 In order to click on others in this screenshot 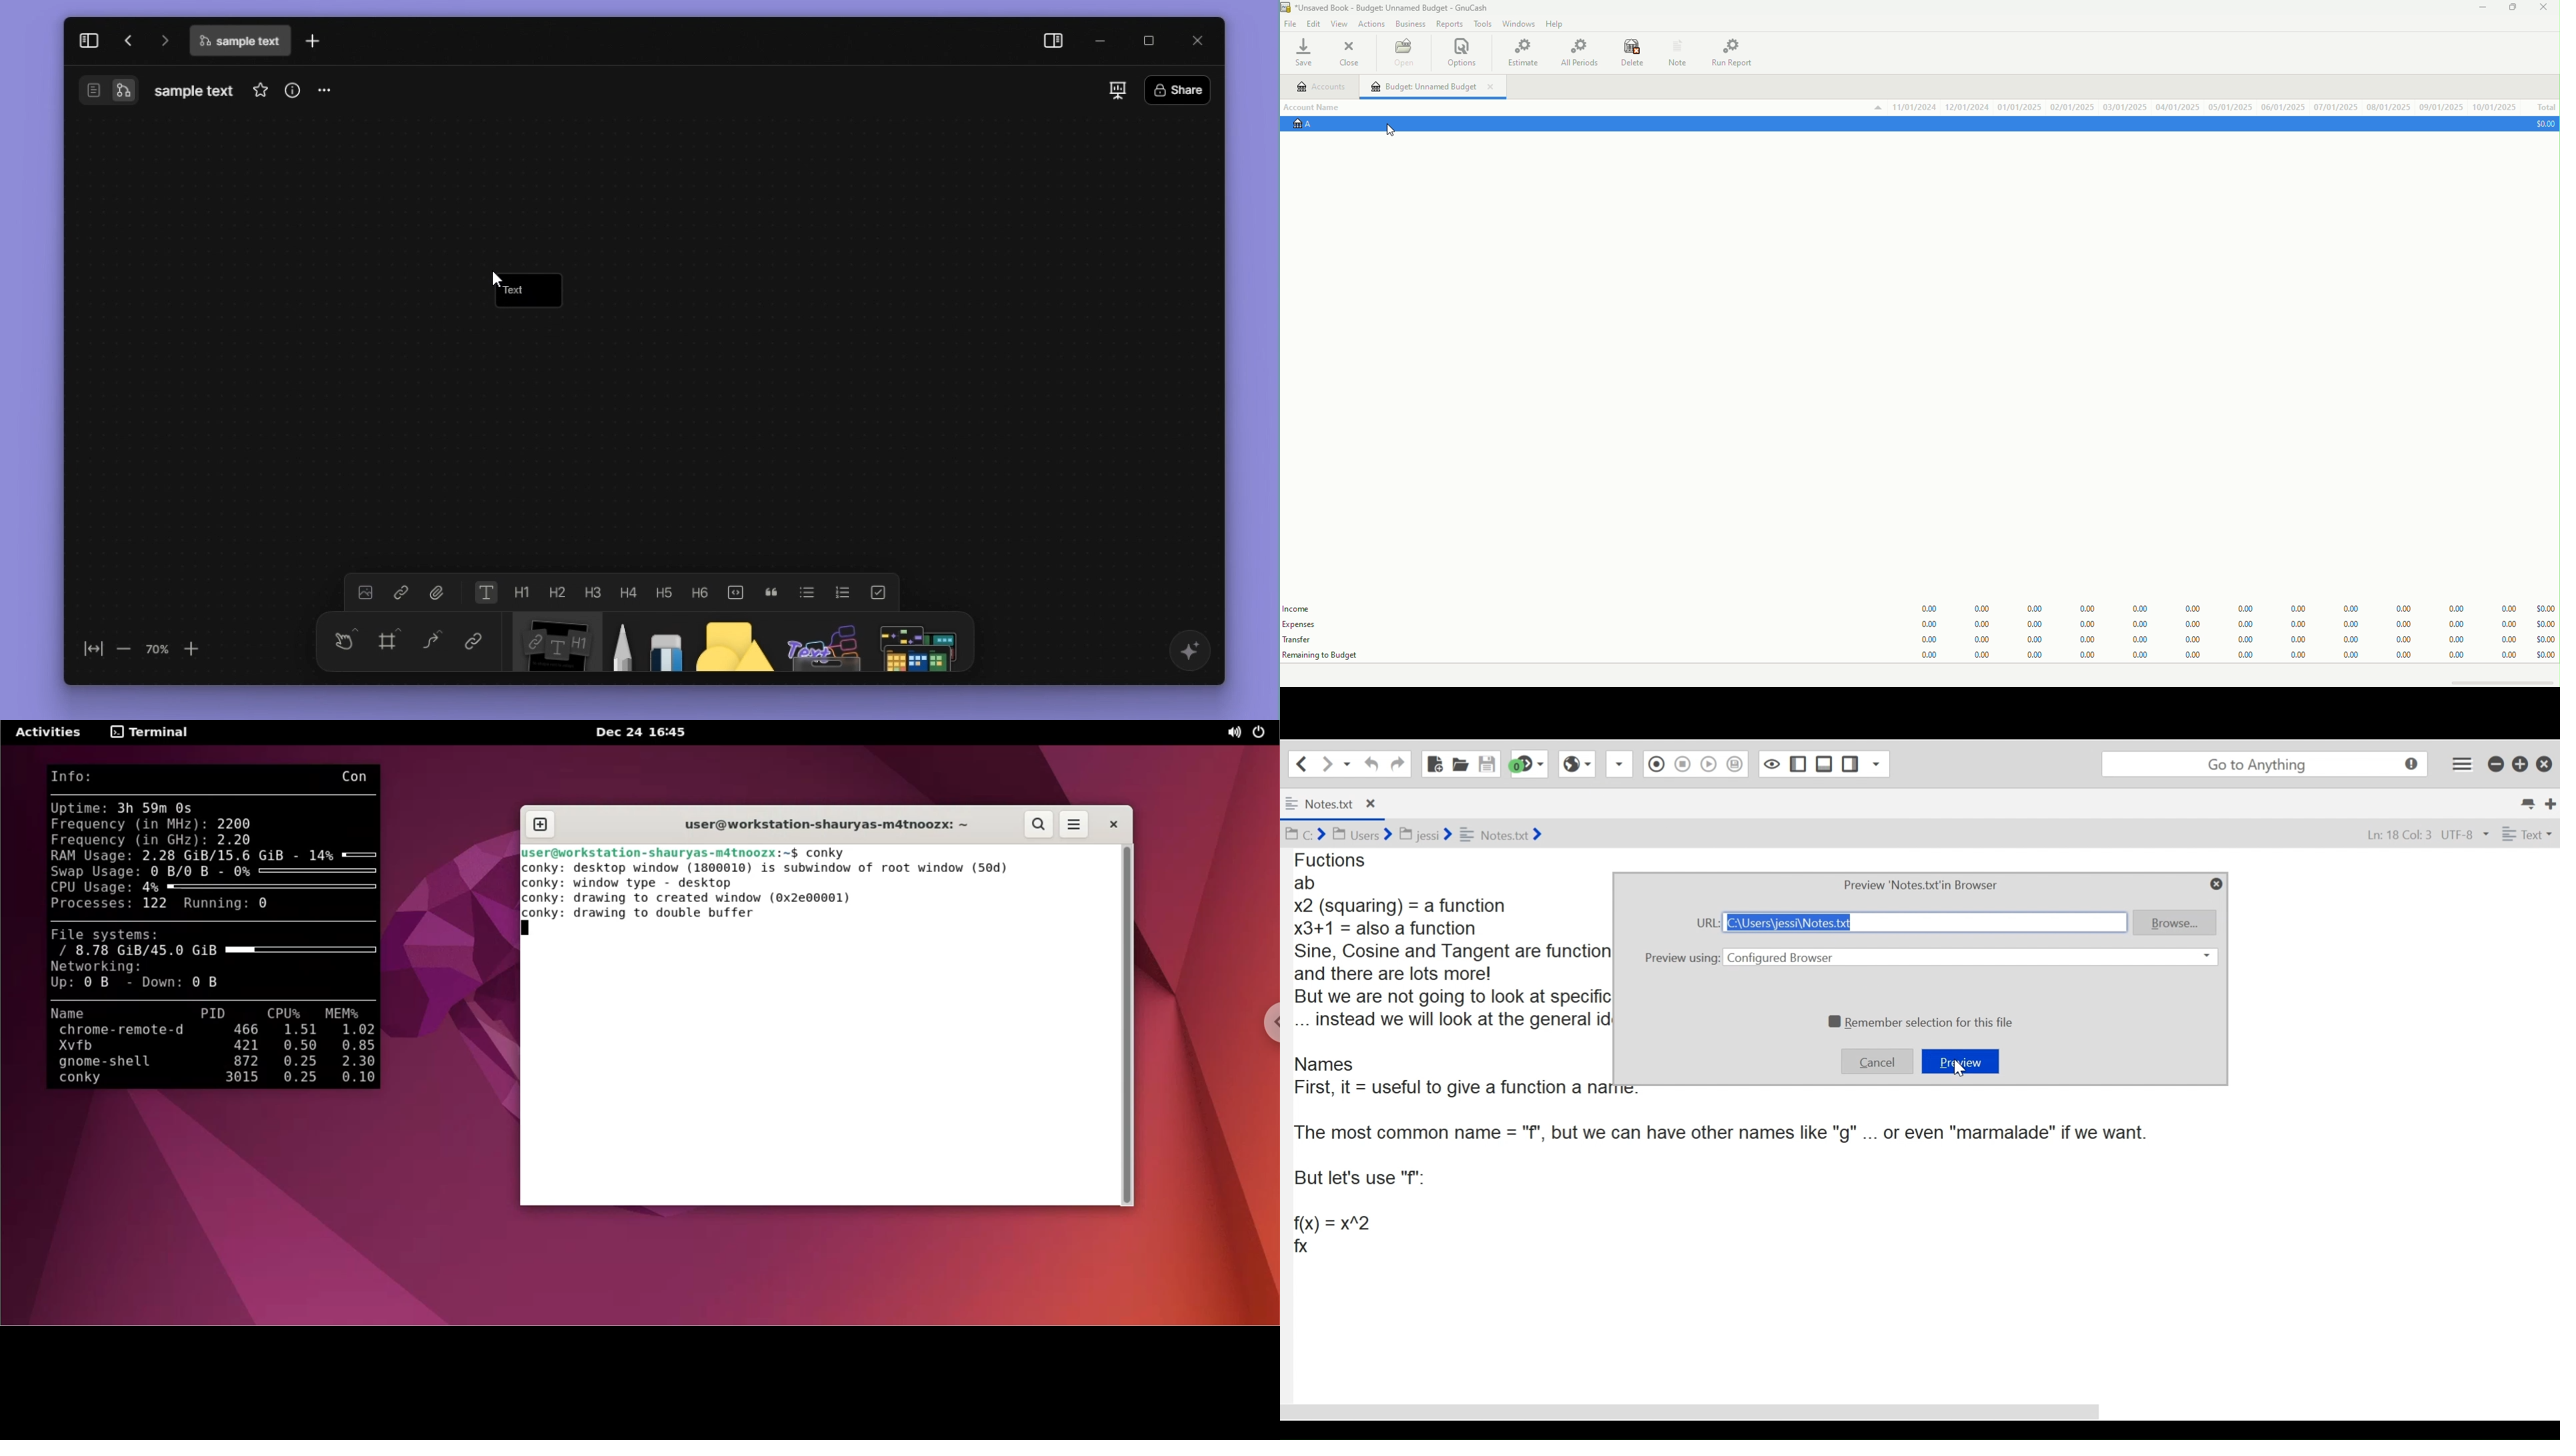, I will do `click(819, 644)`.